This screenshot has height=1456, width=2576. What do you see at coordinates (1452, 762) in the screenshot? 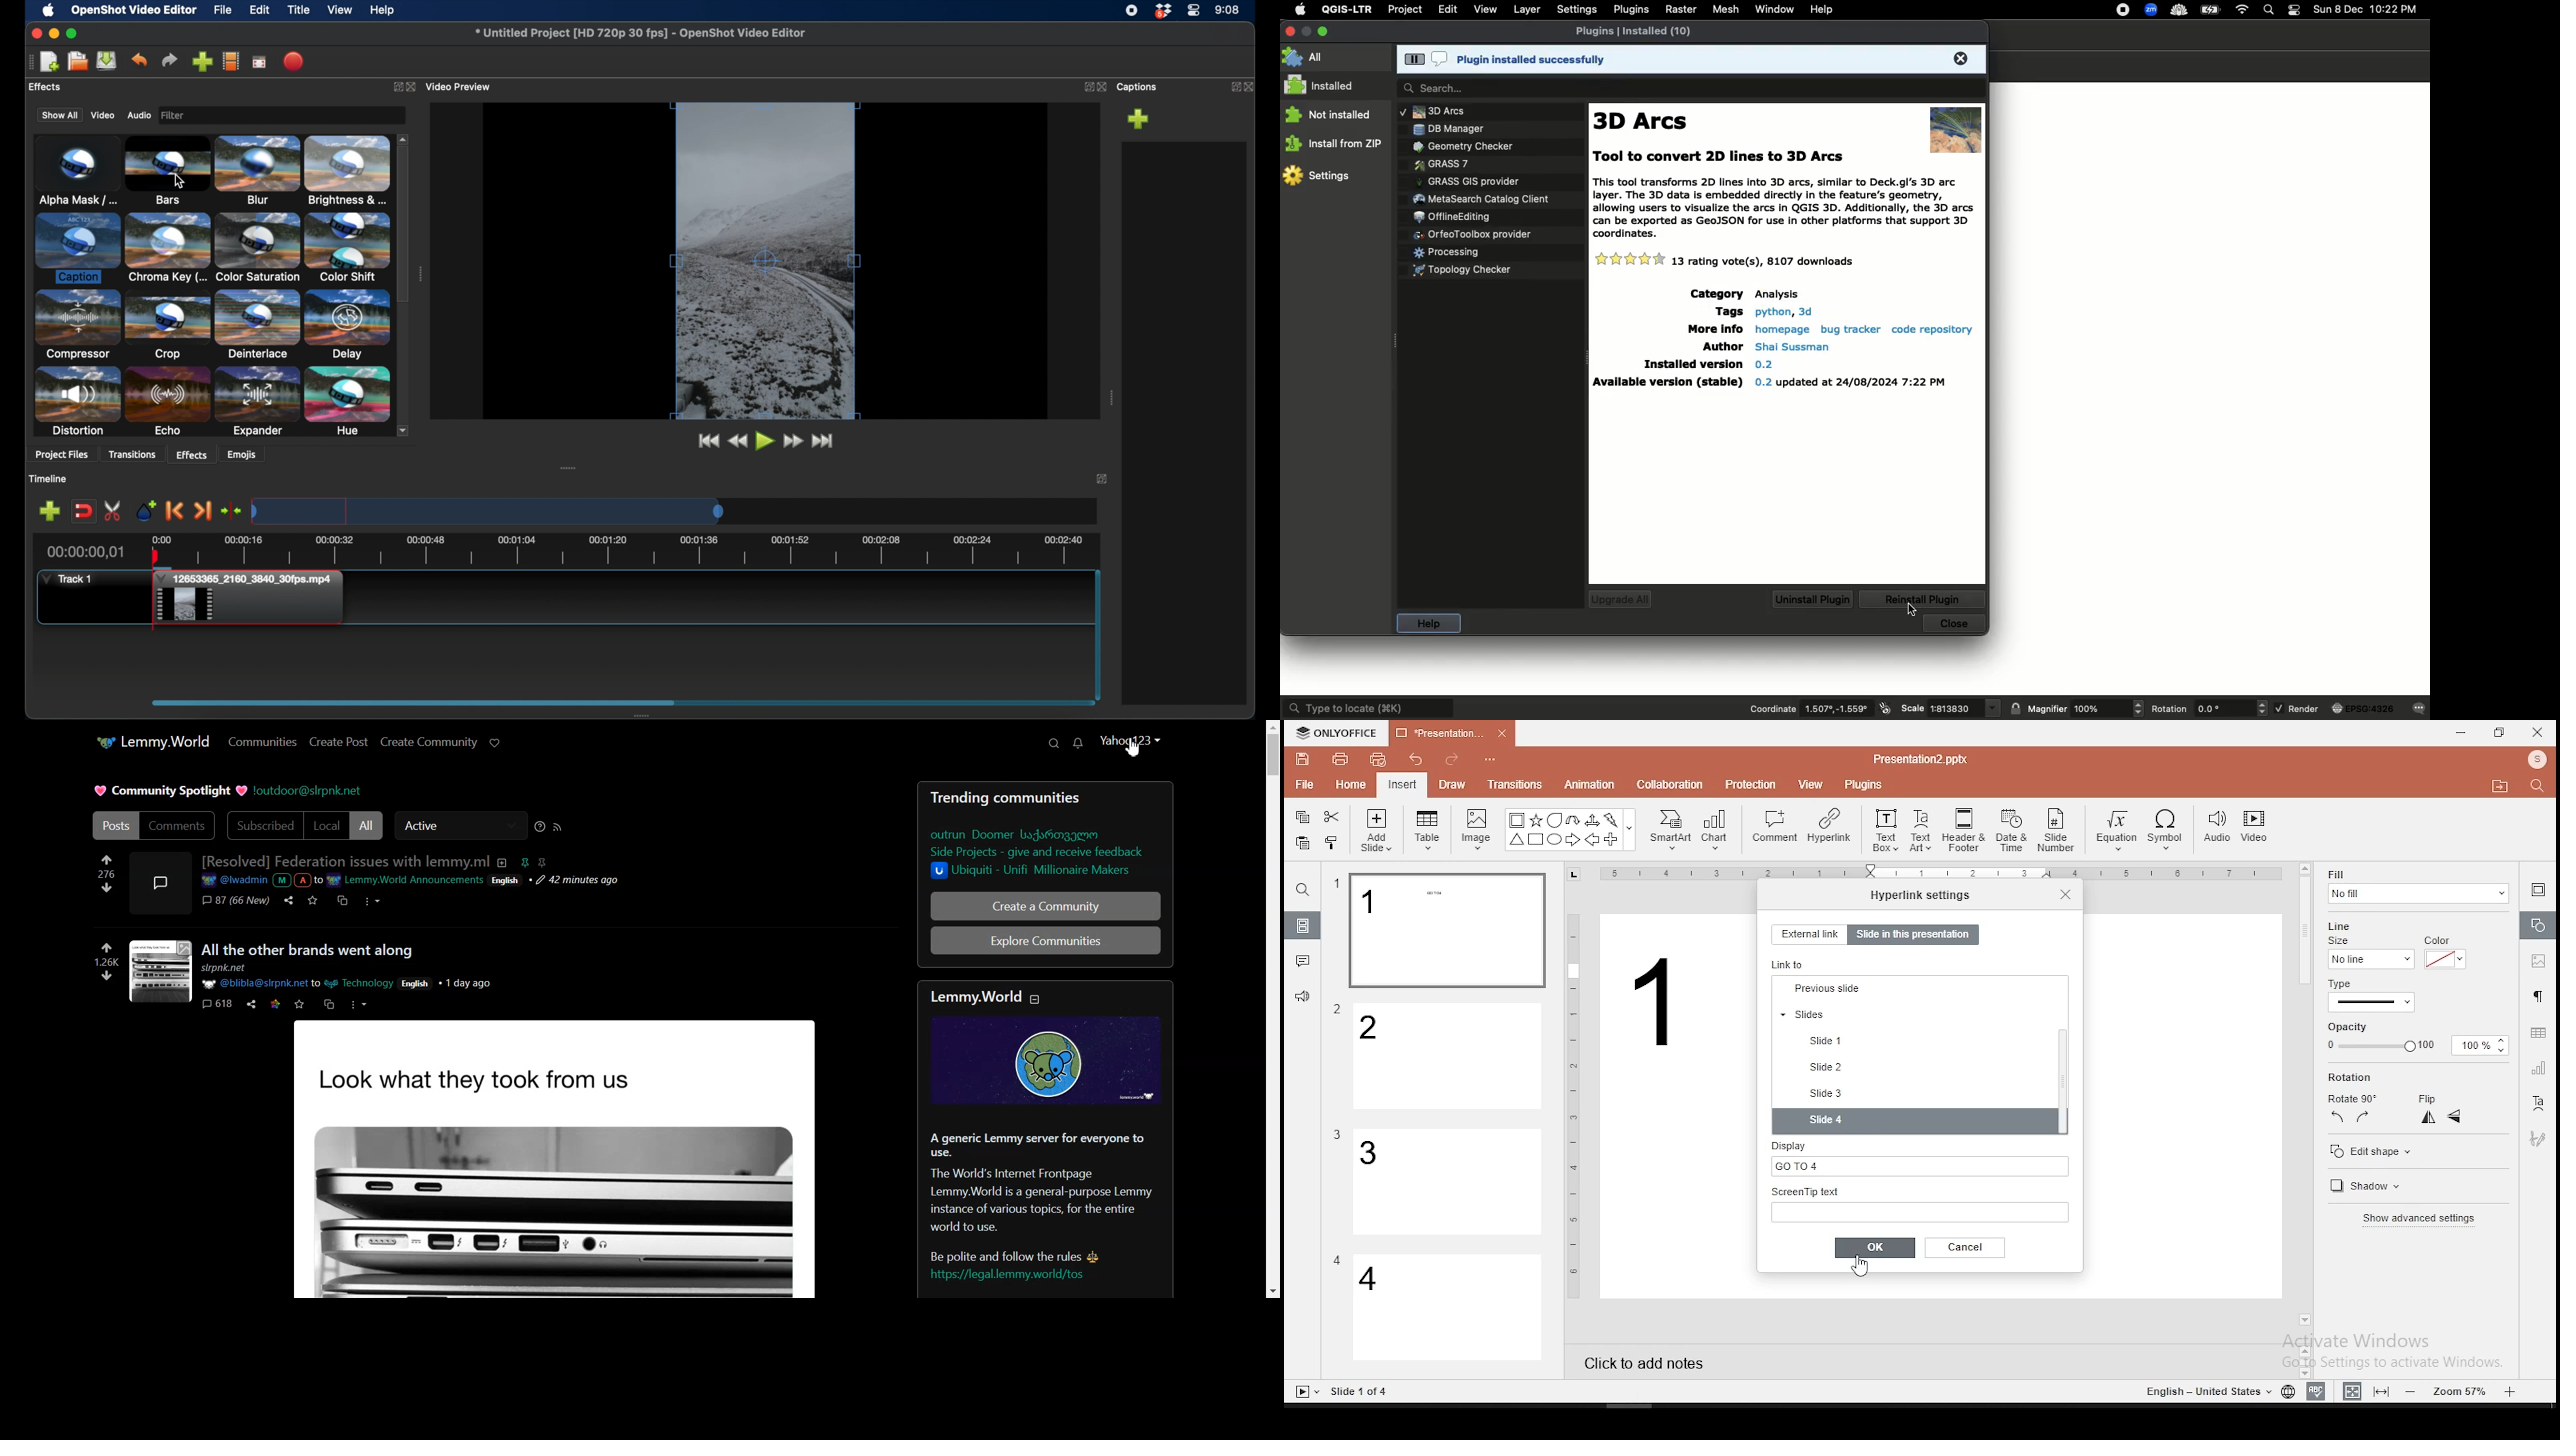
I see `redo` at bounding box center [1452, 762].